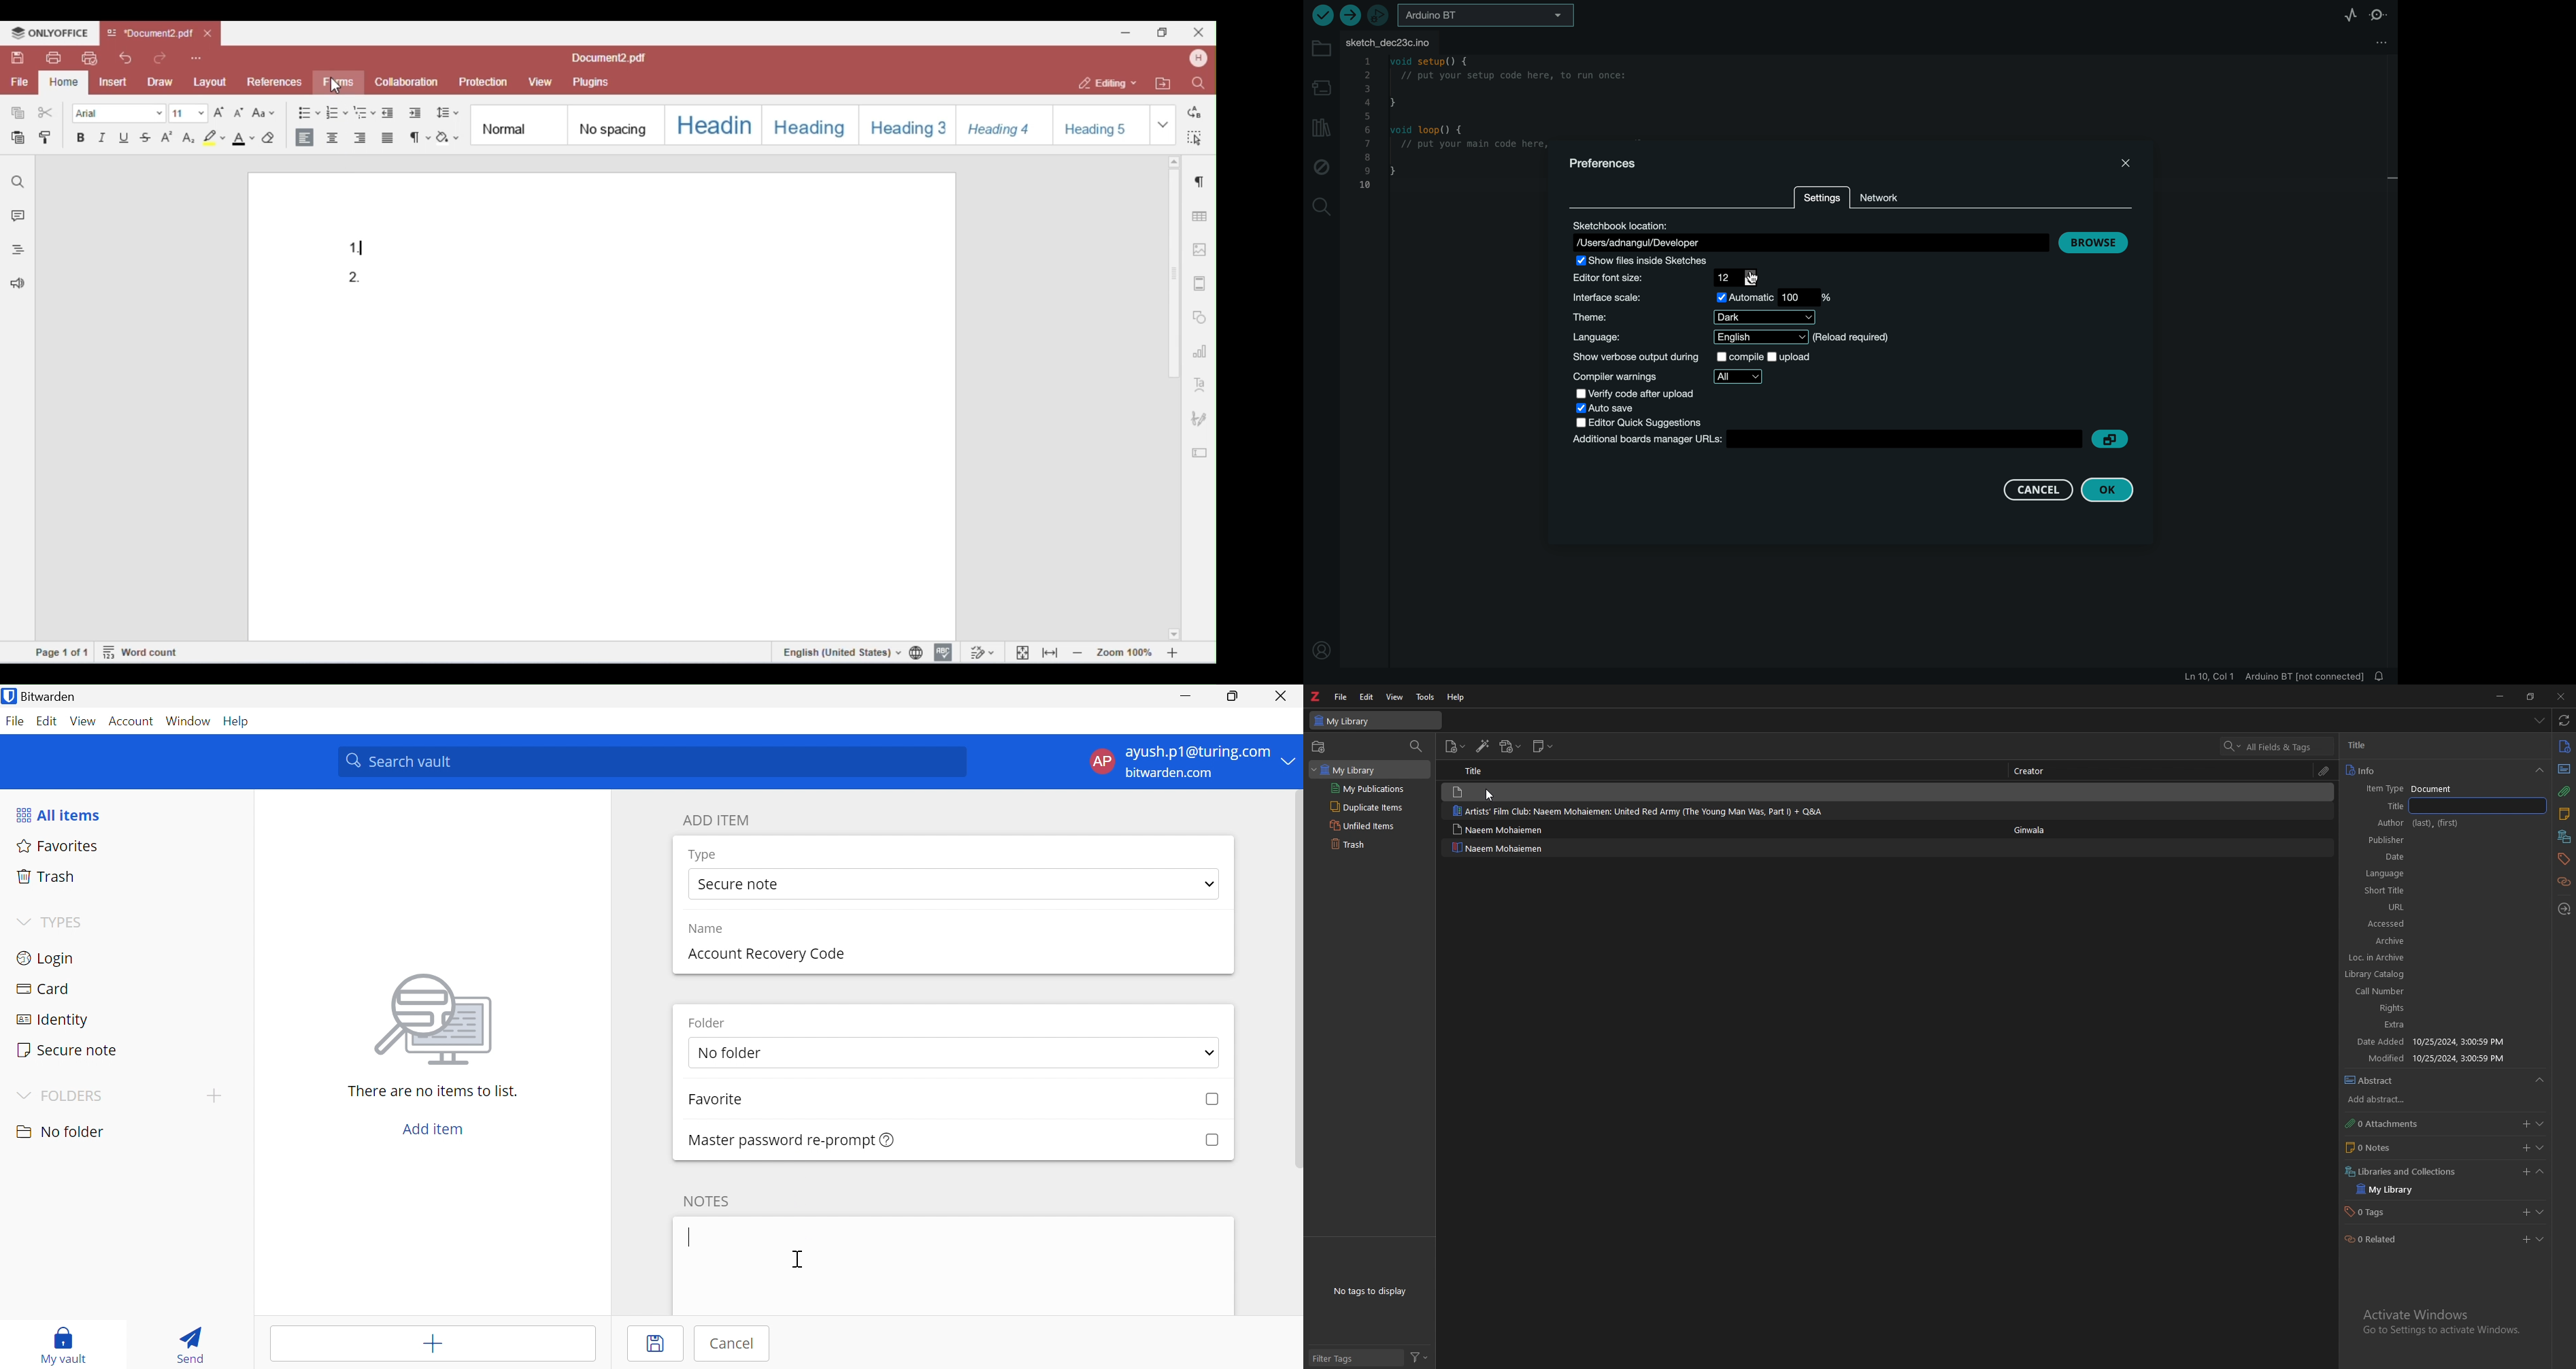 This screenshot has width=2576, height=1372. Describe the element at coordinates (46, 877) in the screenshot. I see `Trash` at that location.